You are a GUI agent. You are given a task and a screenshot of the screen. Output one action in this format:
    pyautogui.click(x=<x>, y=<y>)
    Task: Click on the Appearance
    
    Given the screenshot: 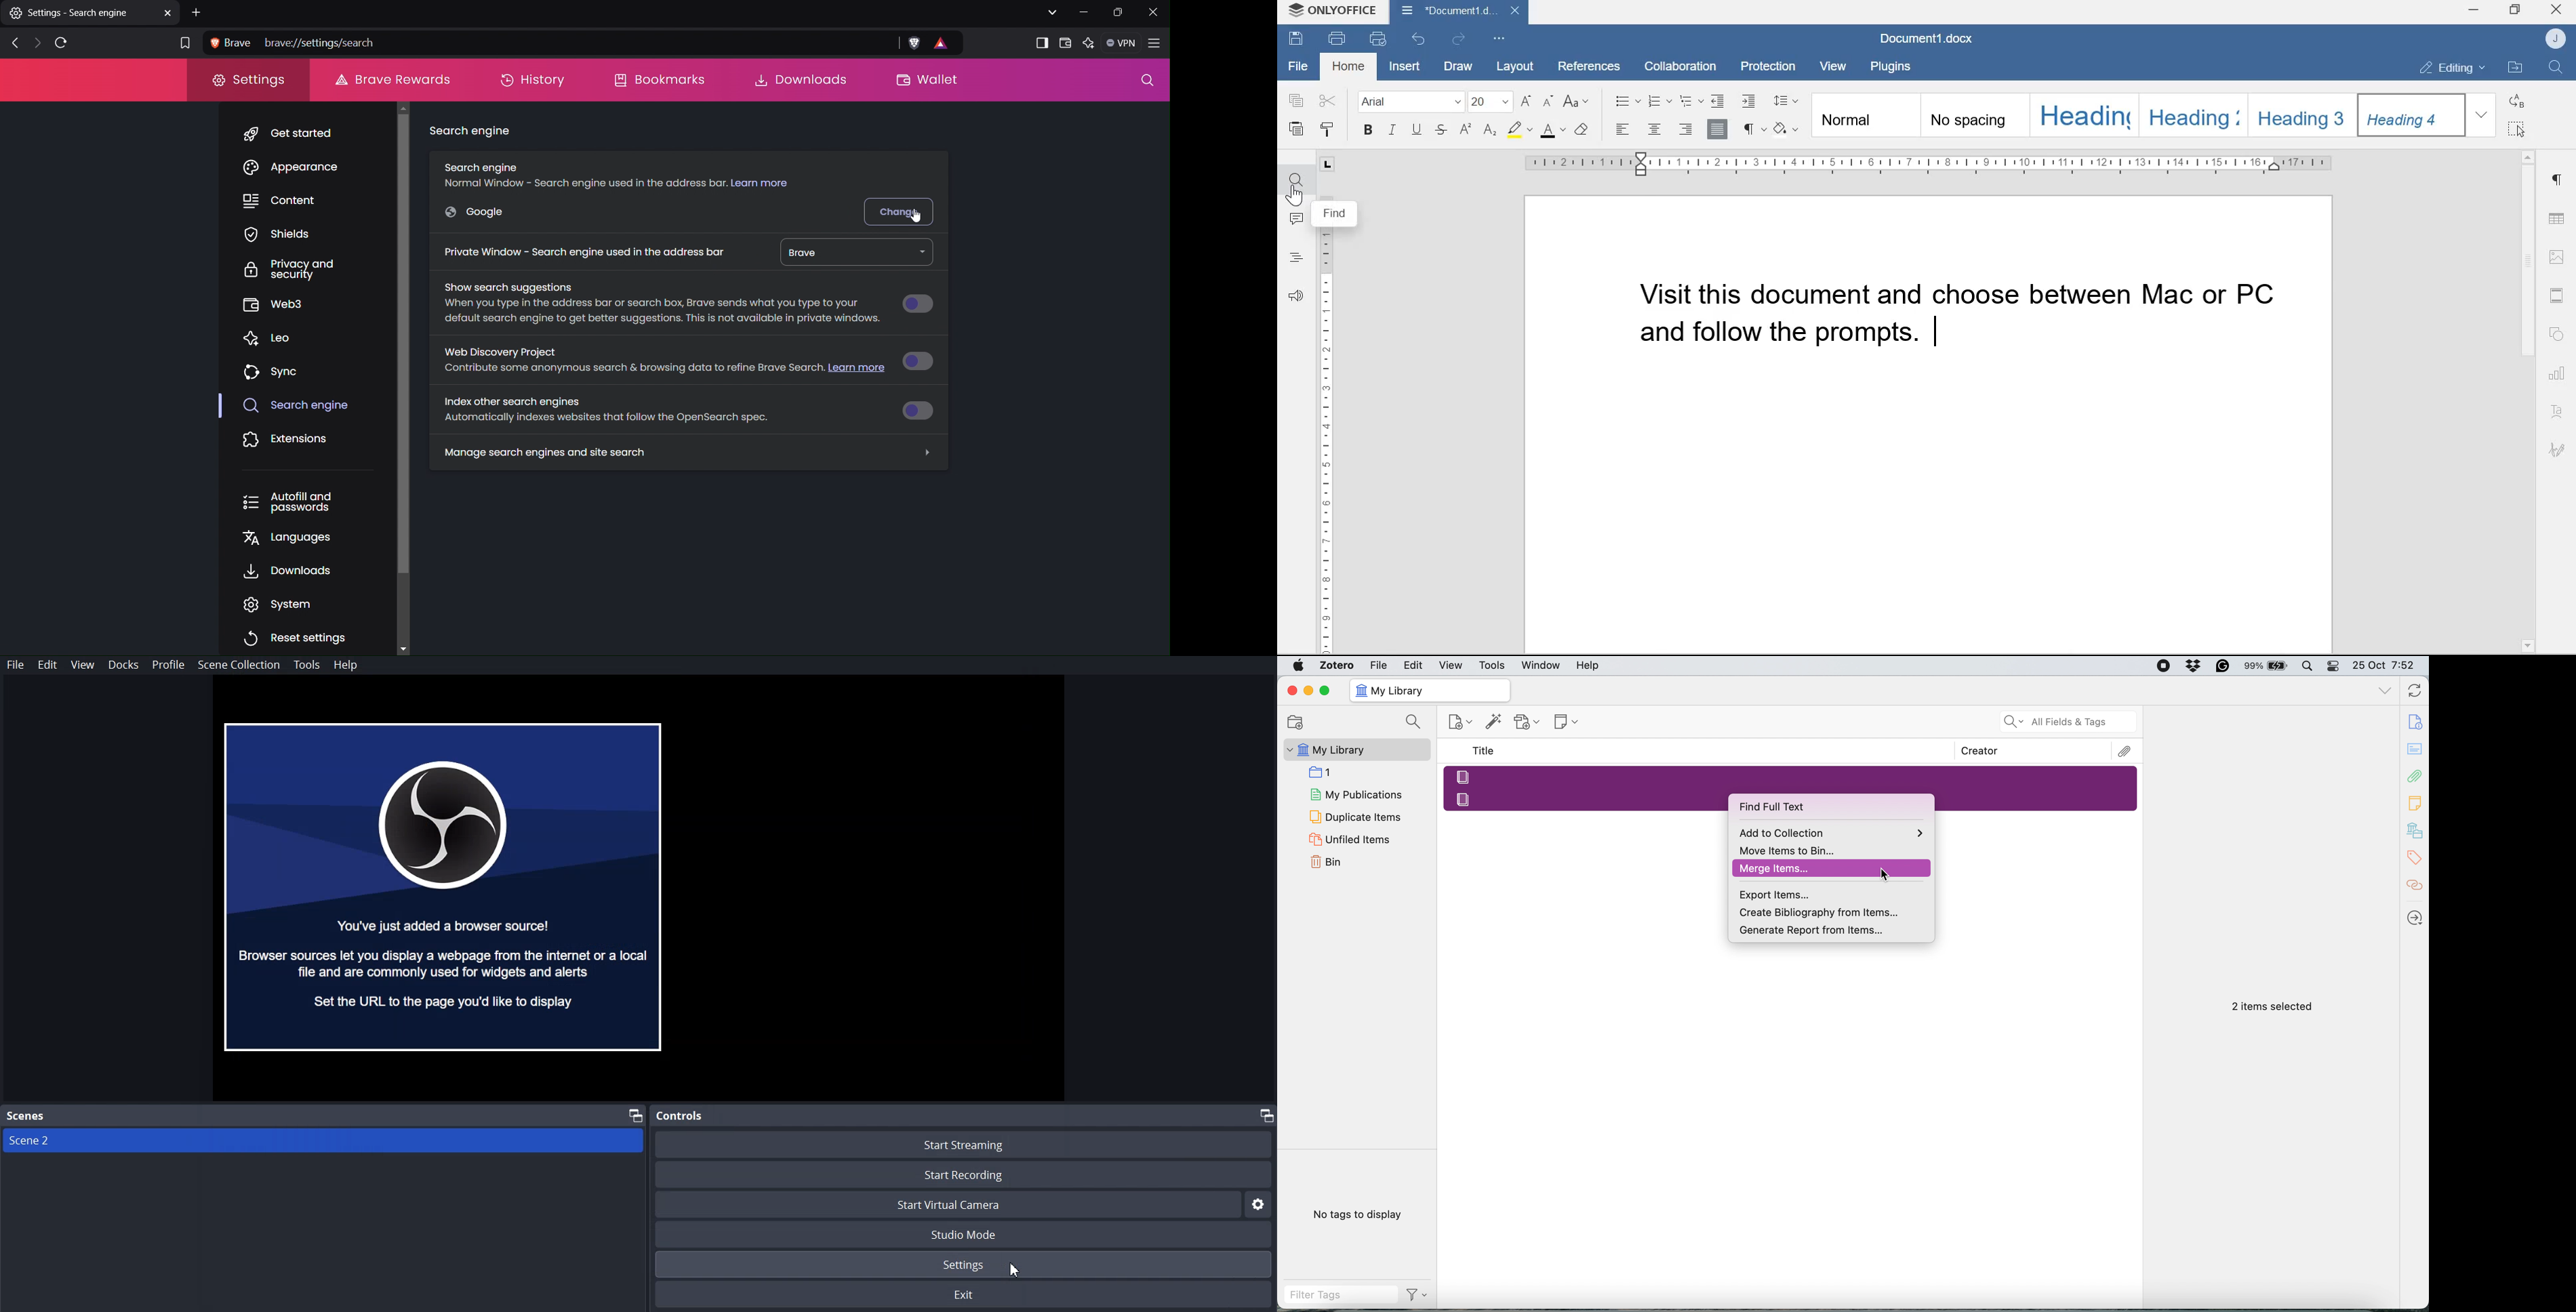 What is the action you would take?
    pyautogui.click(x=301, y=170)
    